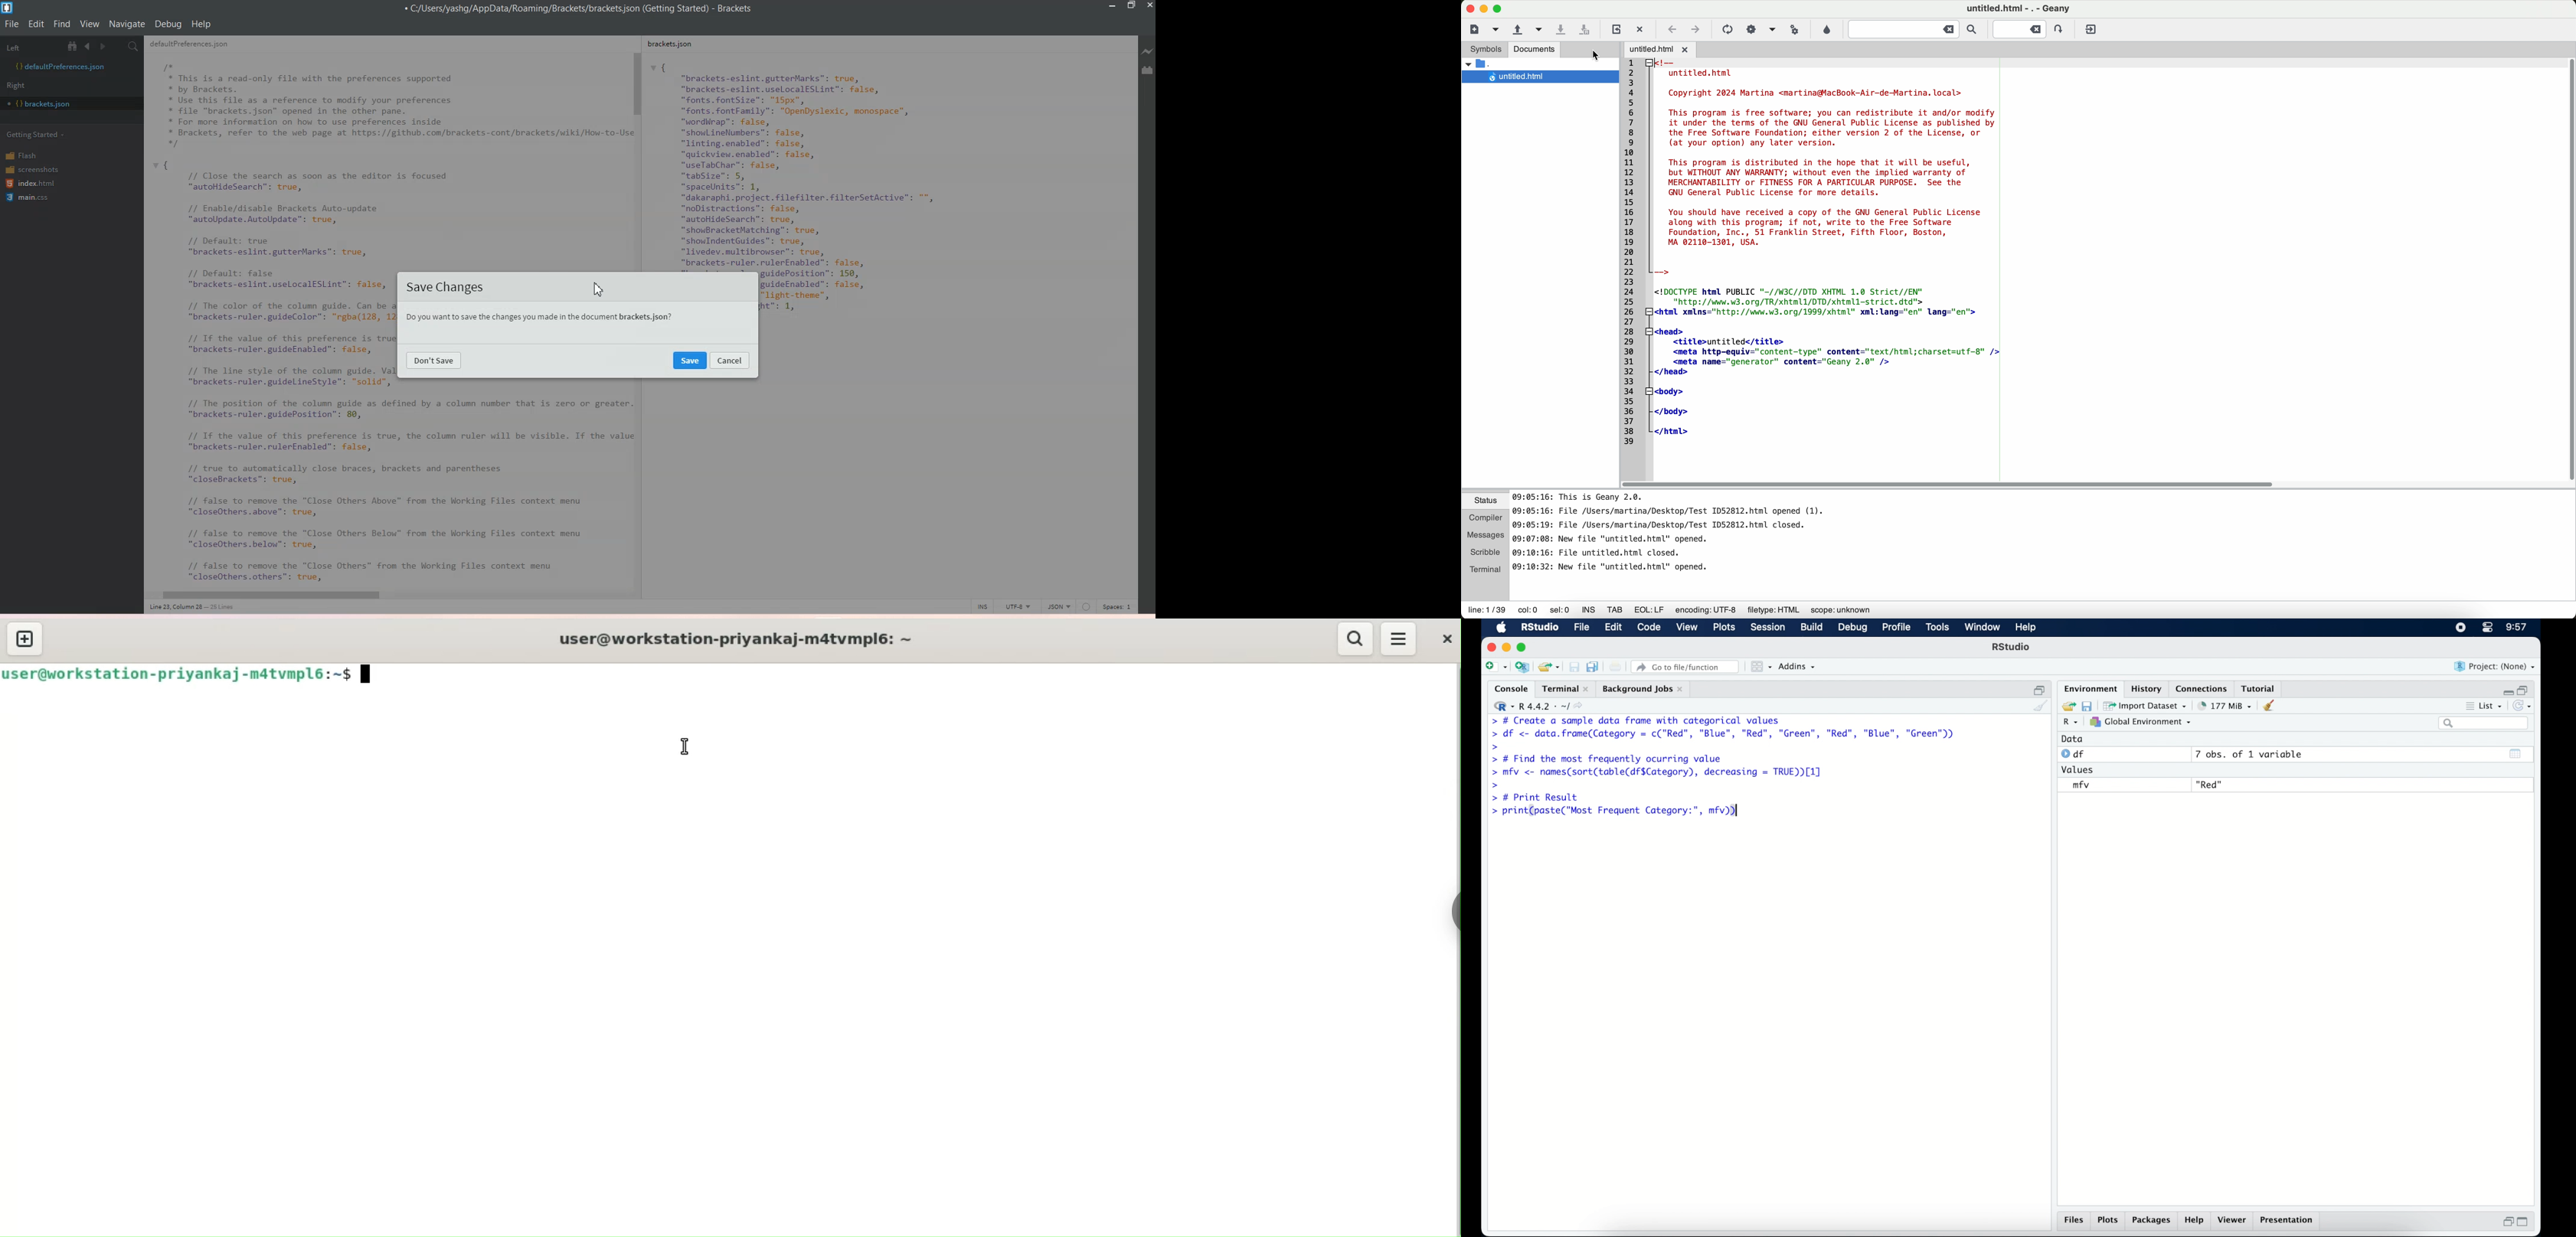 The height and width of the screenshot is (1260, 2576). Describe the element at coordinates (90, 46) in the screenshot. I see `Navigate Backwards` at that location.